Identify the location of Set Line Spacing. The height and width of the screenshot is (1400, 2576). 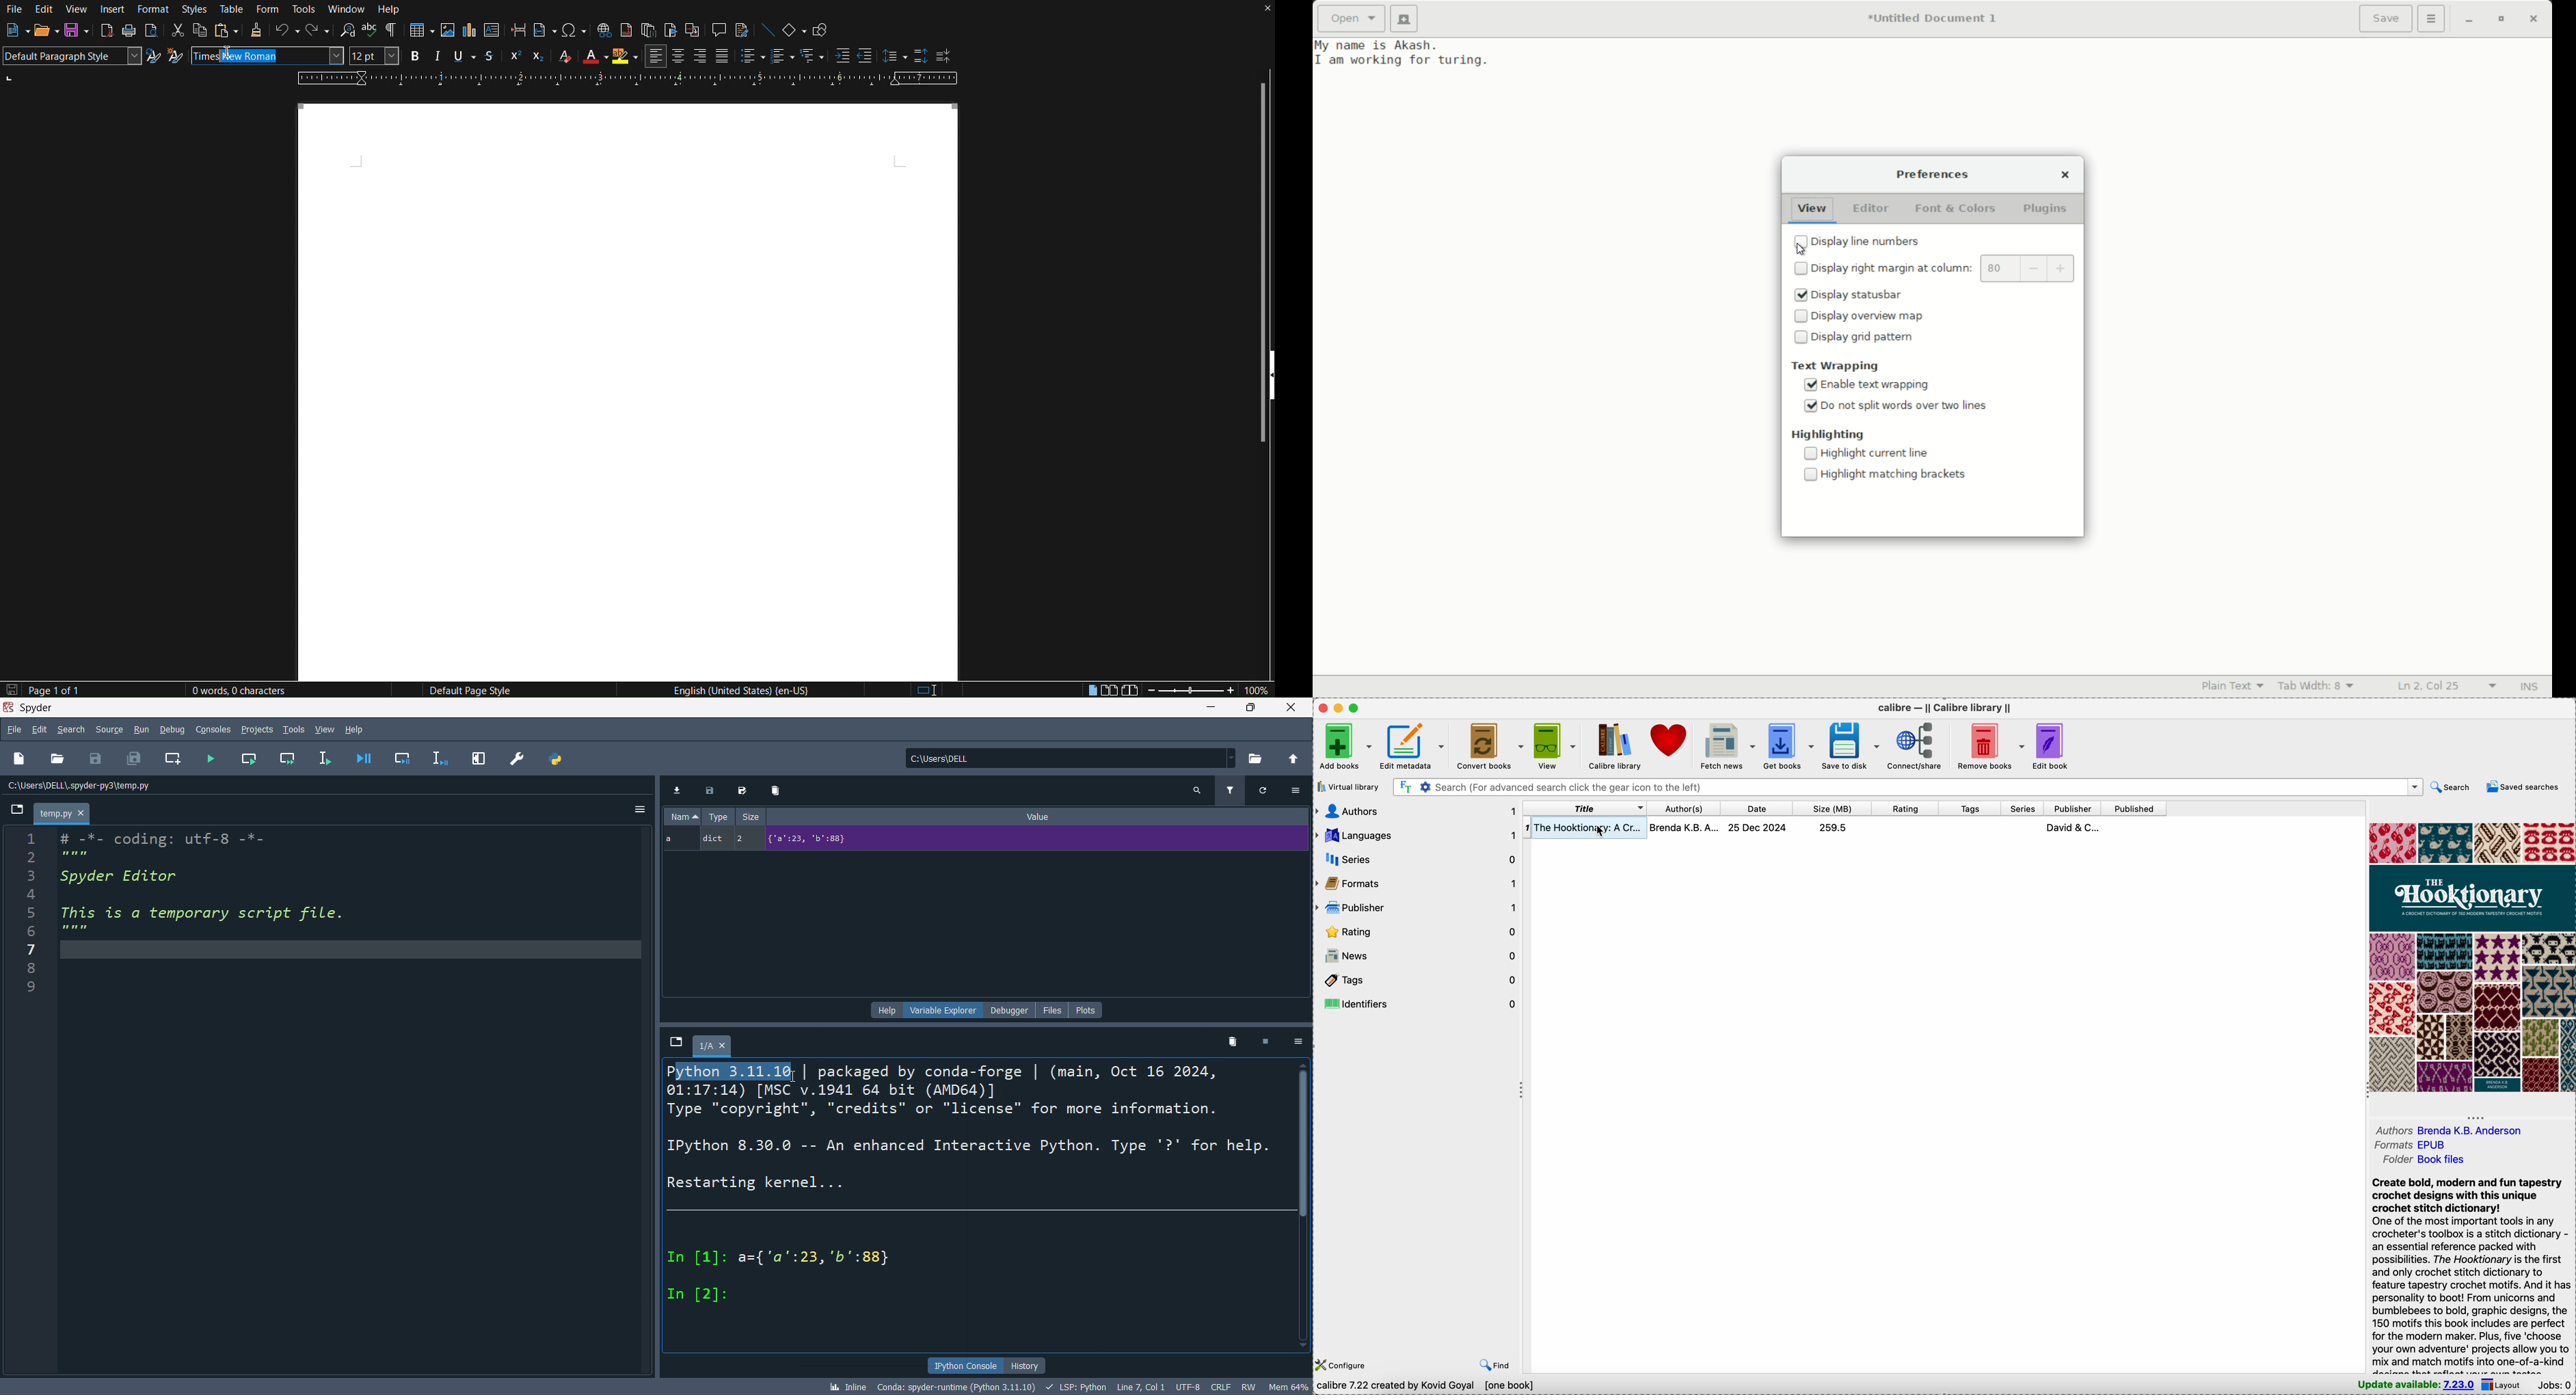
(894, 57).